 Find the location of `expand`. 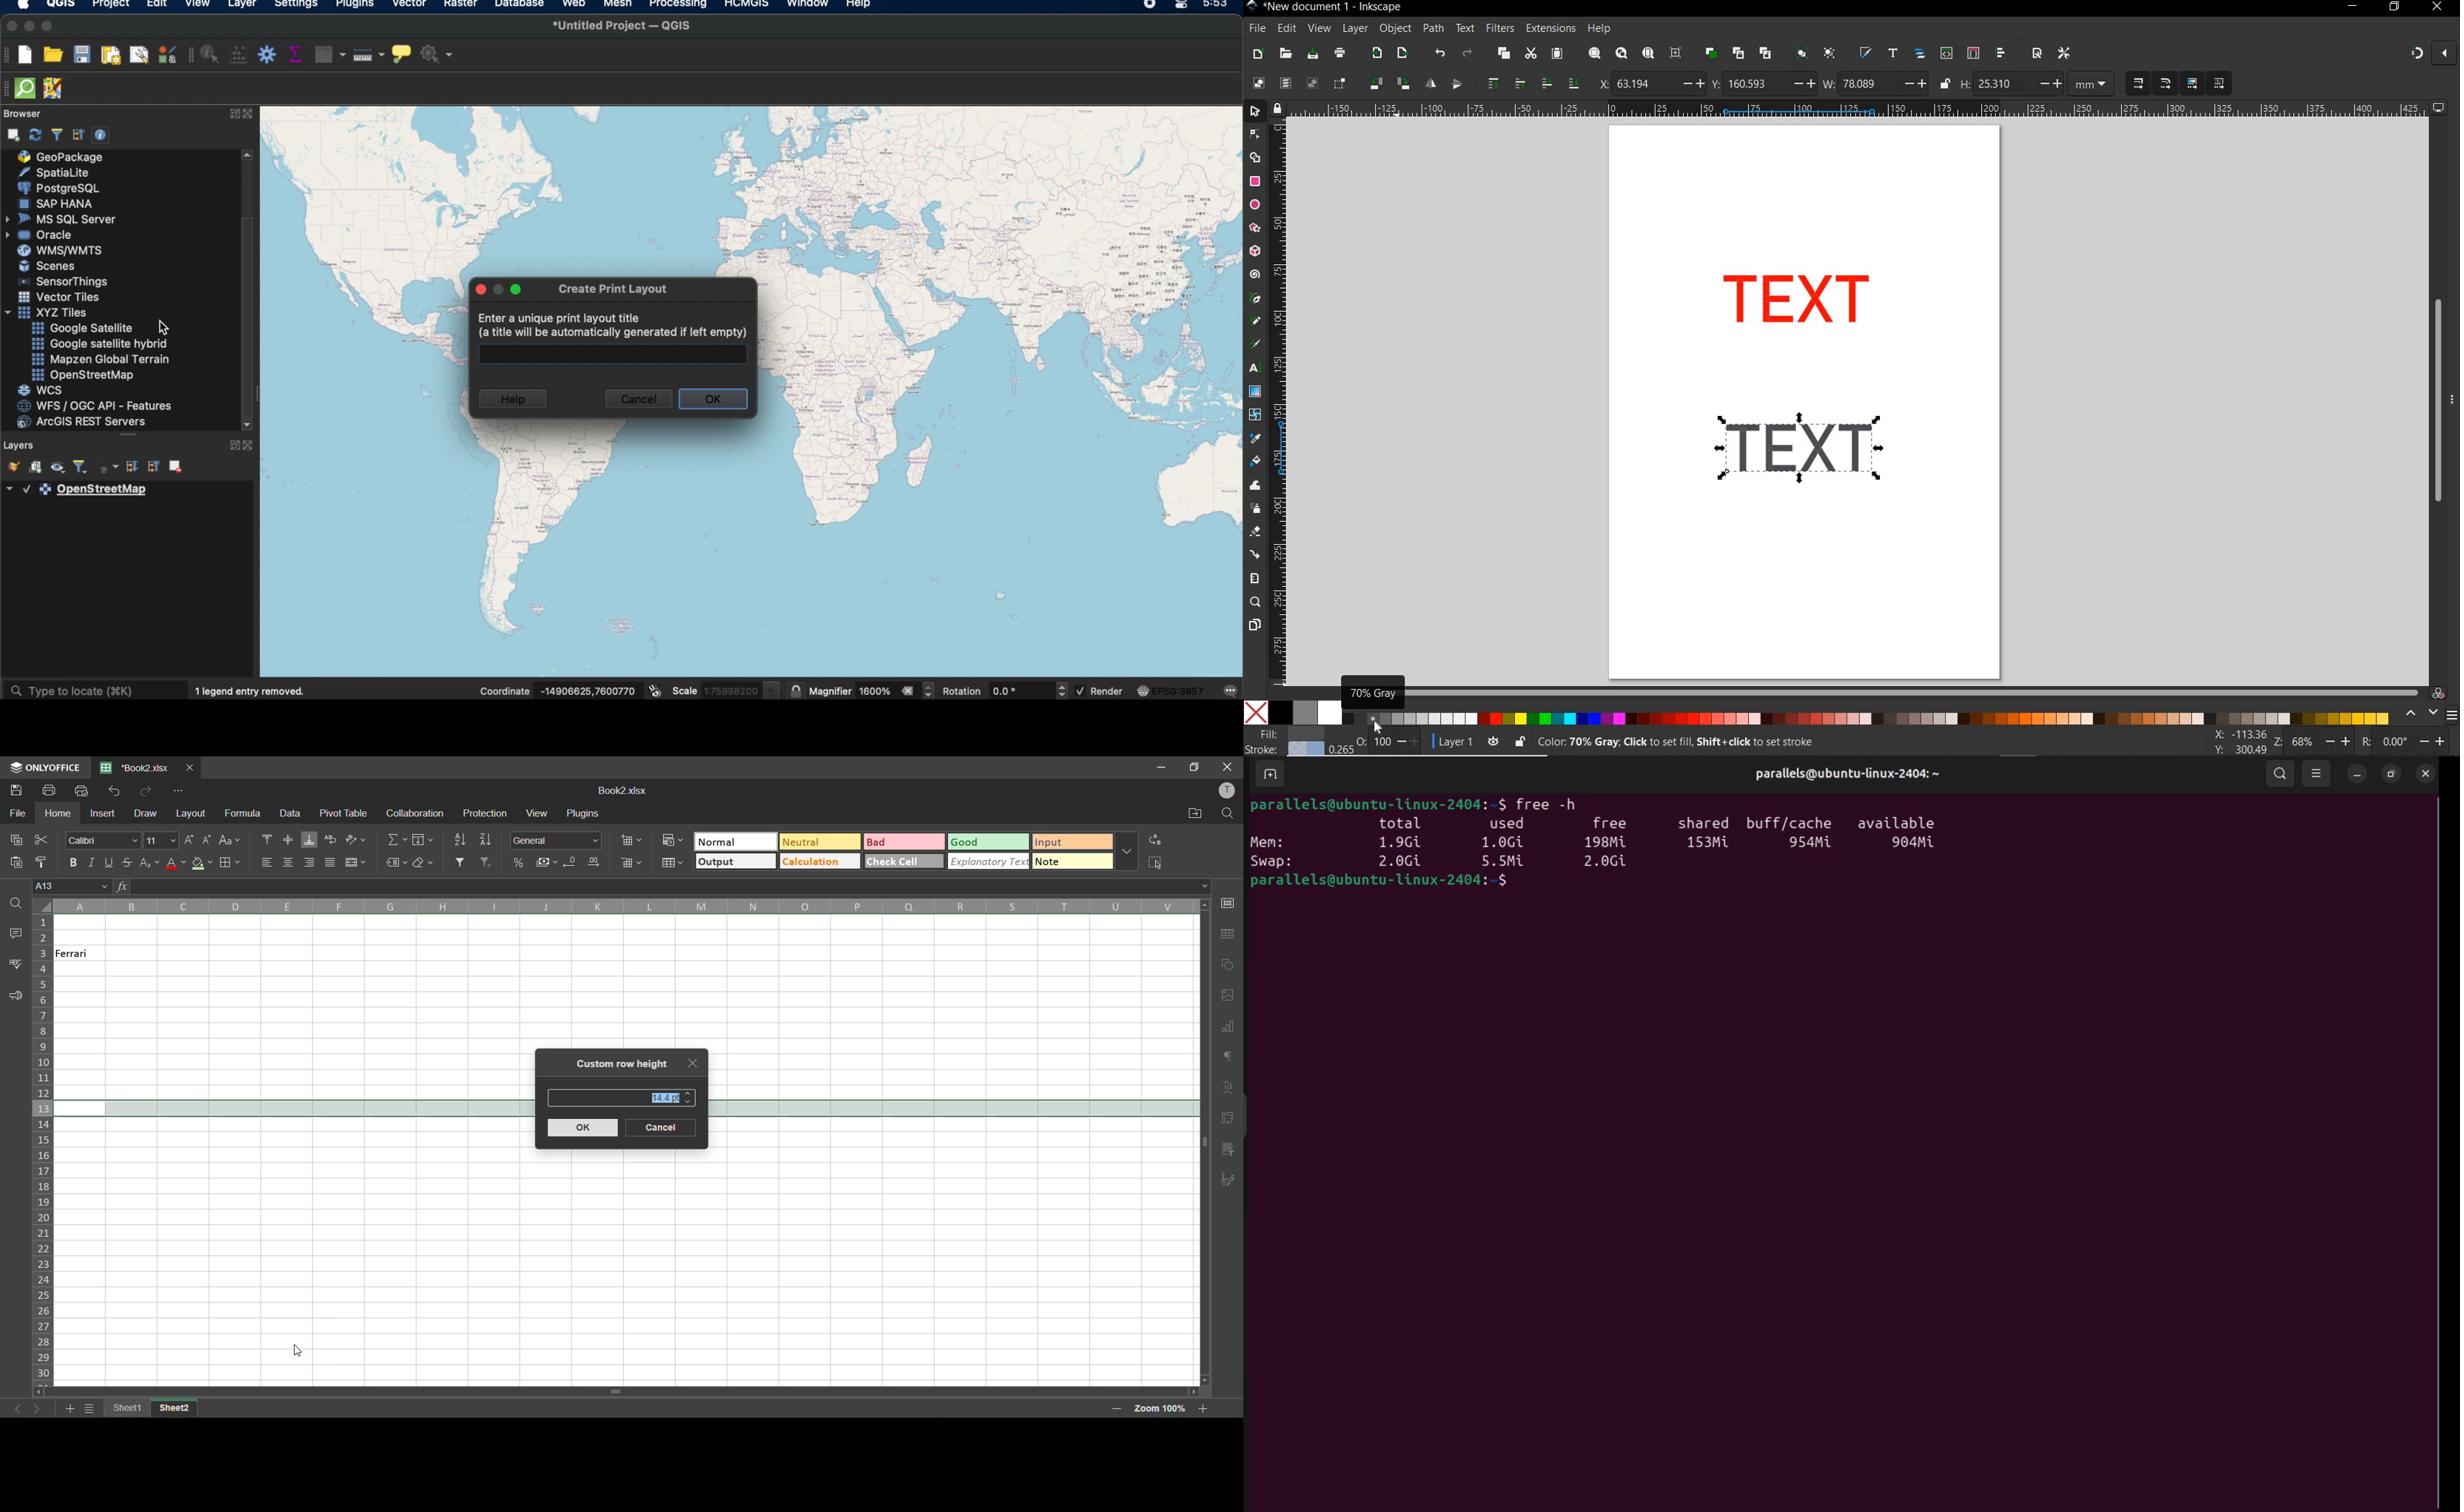

expand is located at coordinates (232, 113).